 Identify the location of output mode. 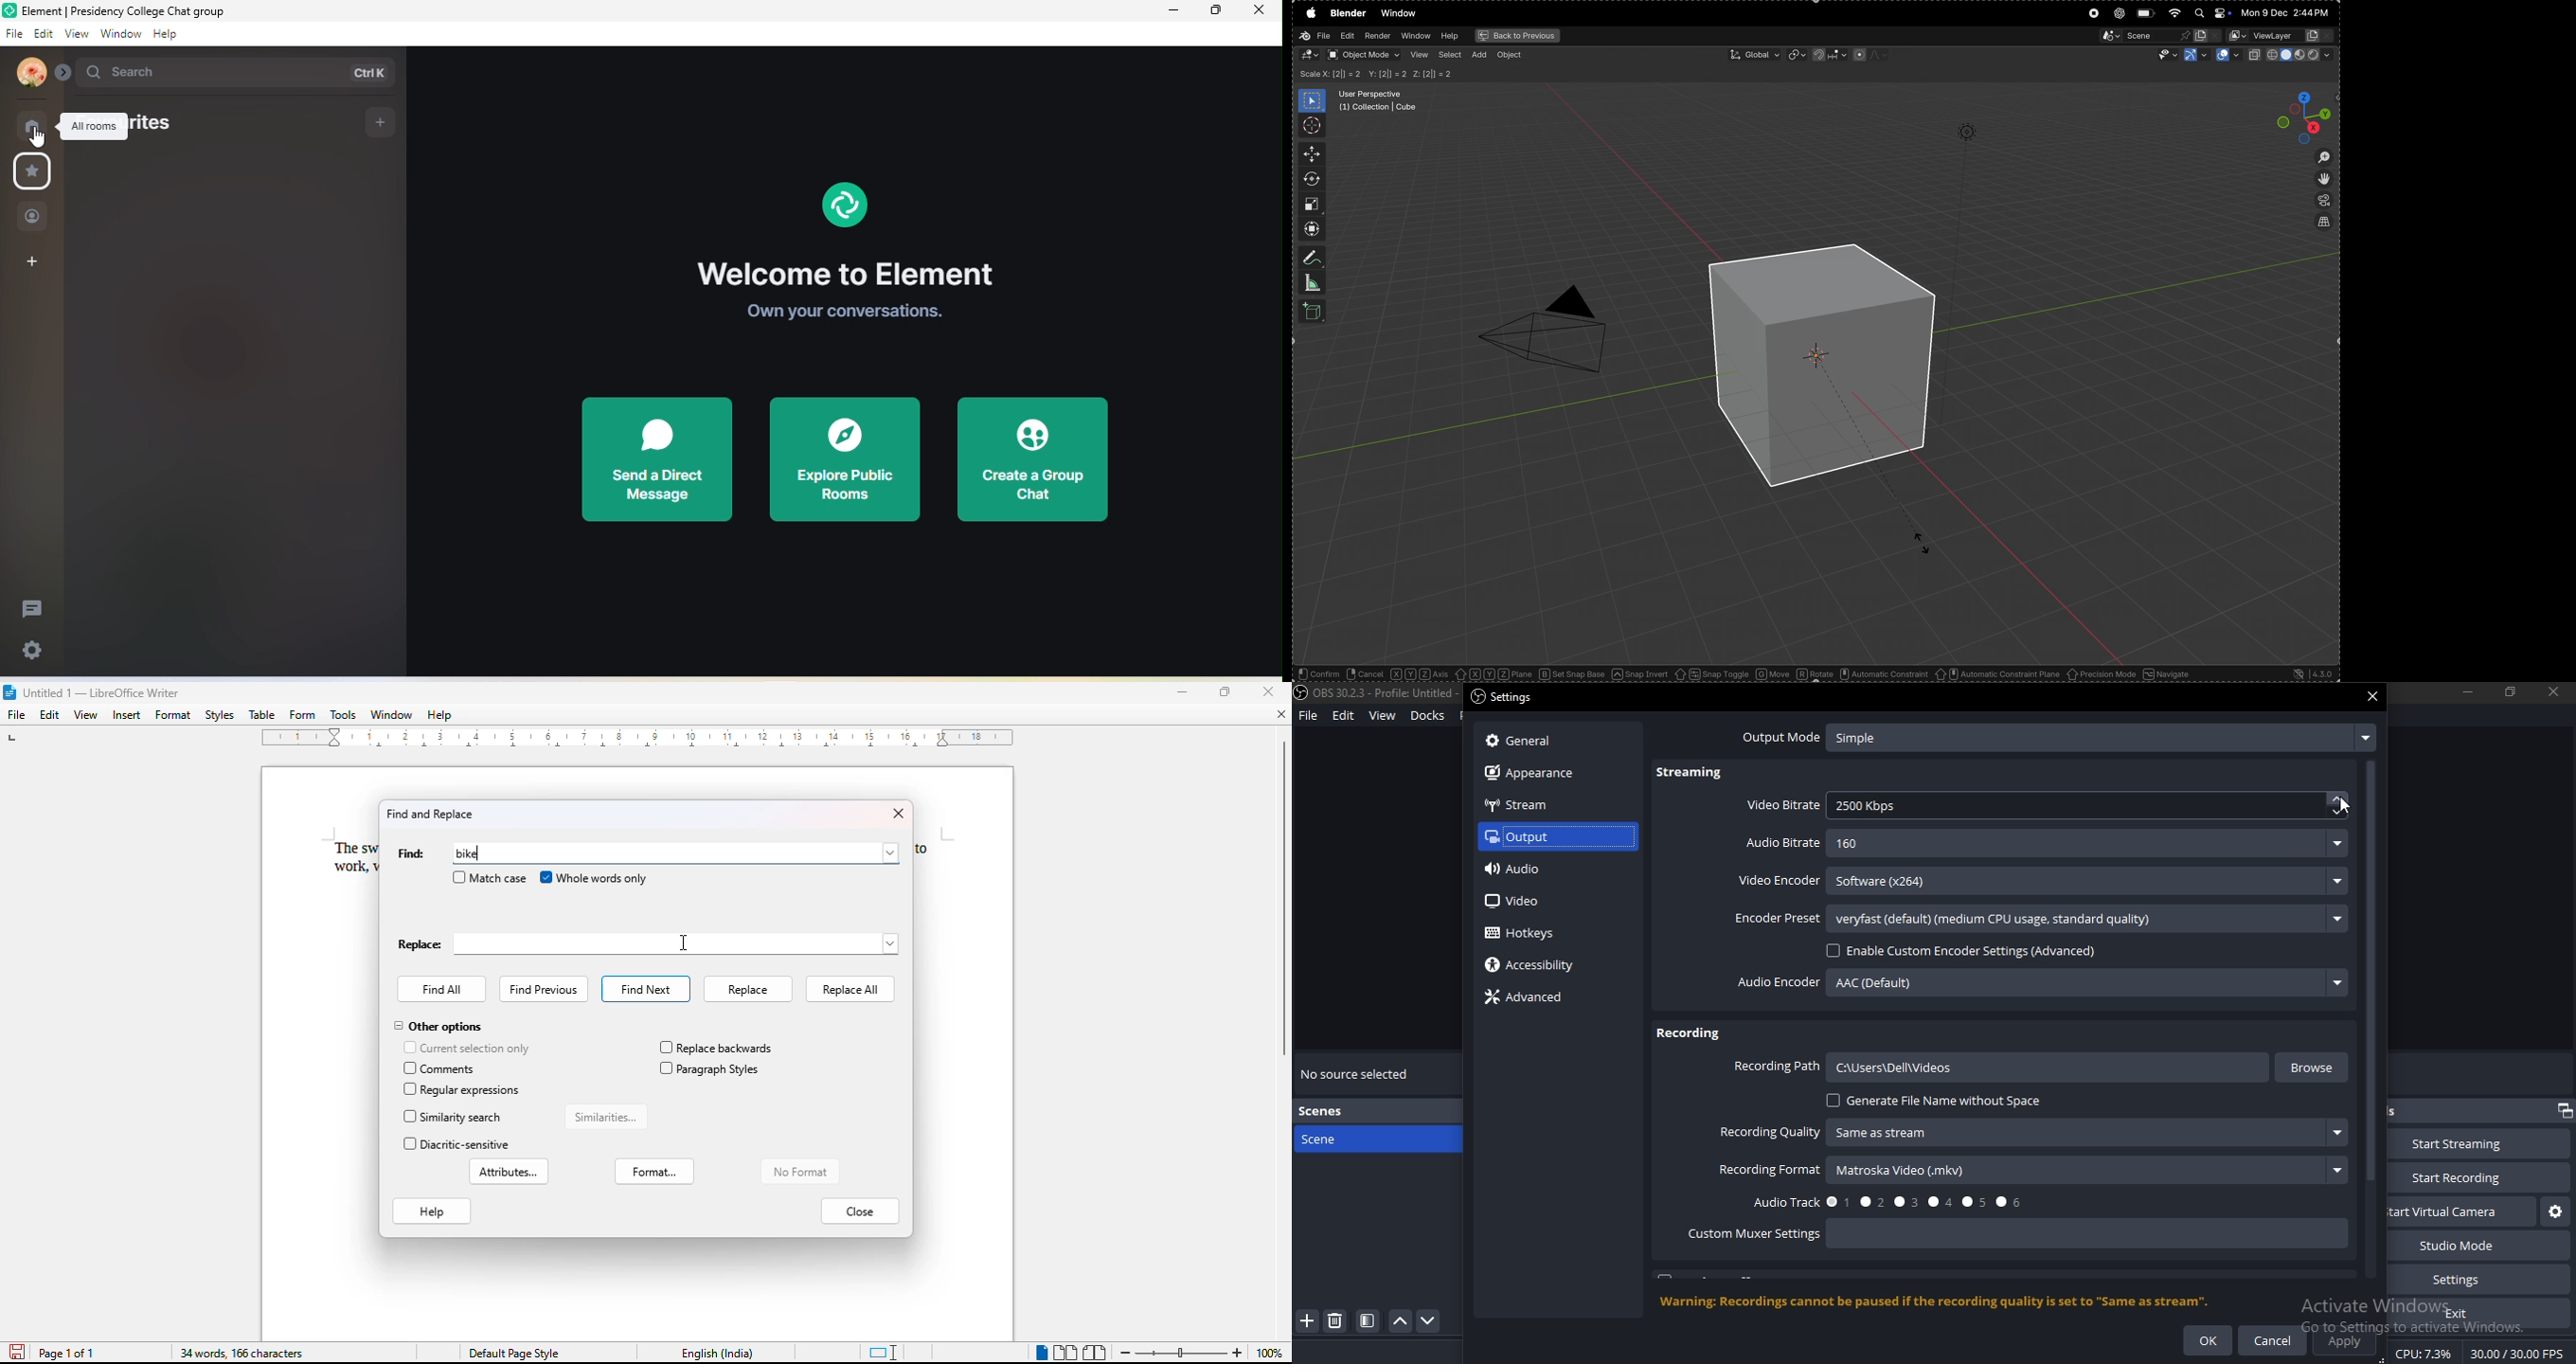
(2057, 737).